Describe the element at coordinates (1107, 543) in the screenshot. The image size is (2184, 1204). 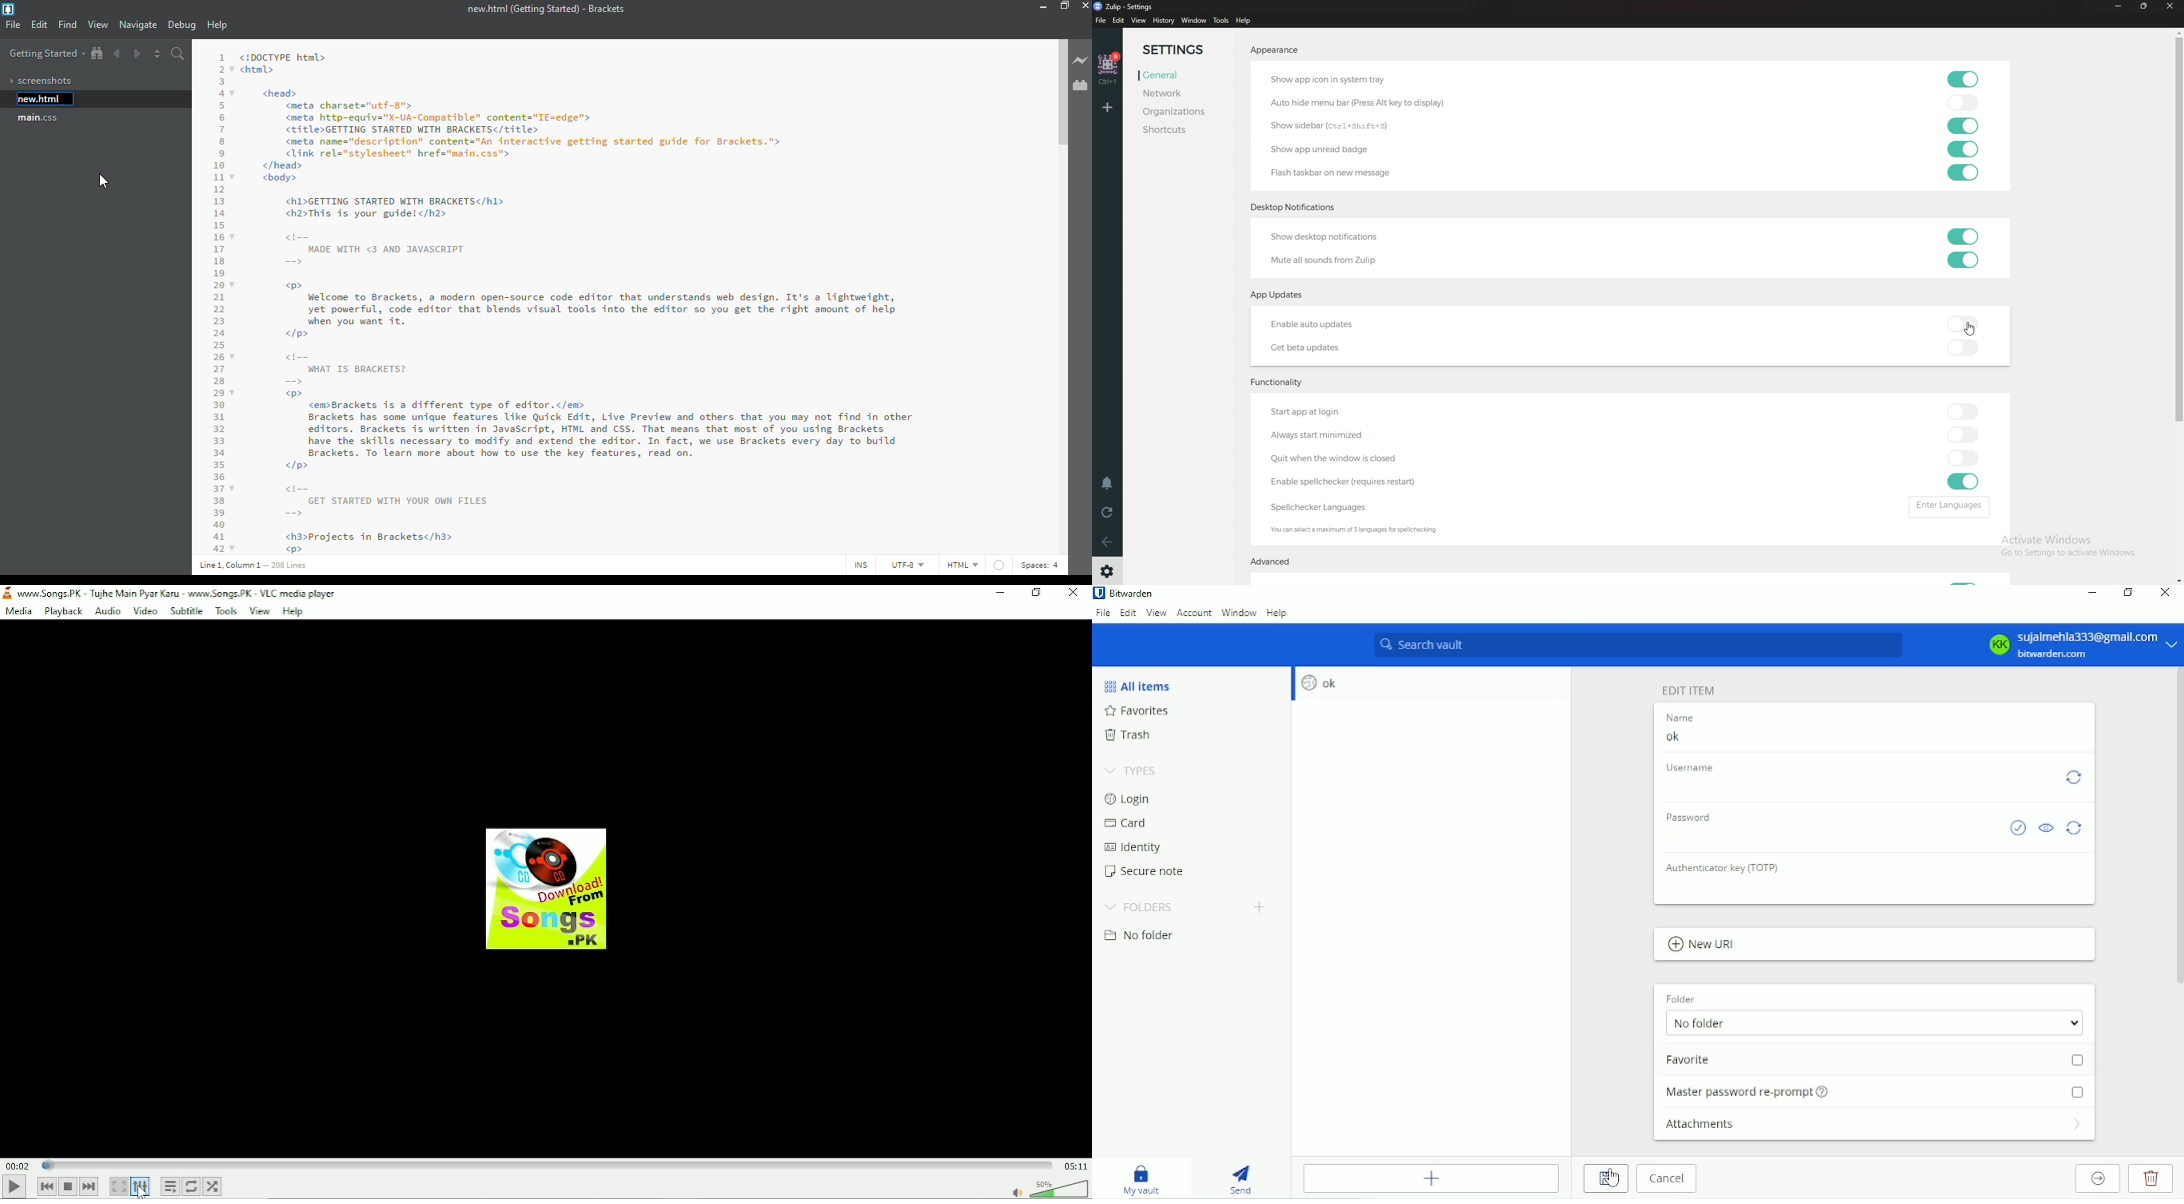
I see `back` at that location.